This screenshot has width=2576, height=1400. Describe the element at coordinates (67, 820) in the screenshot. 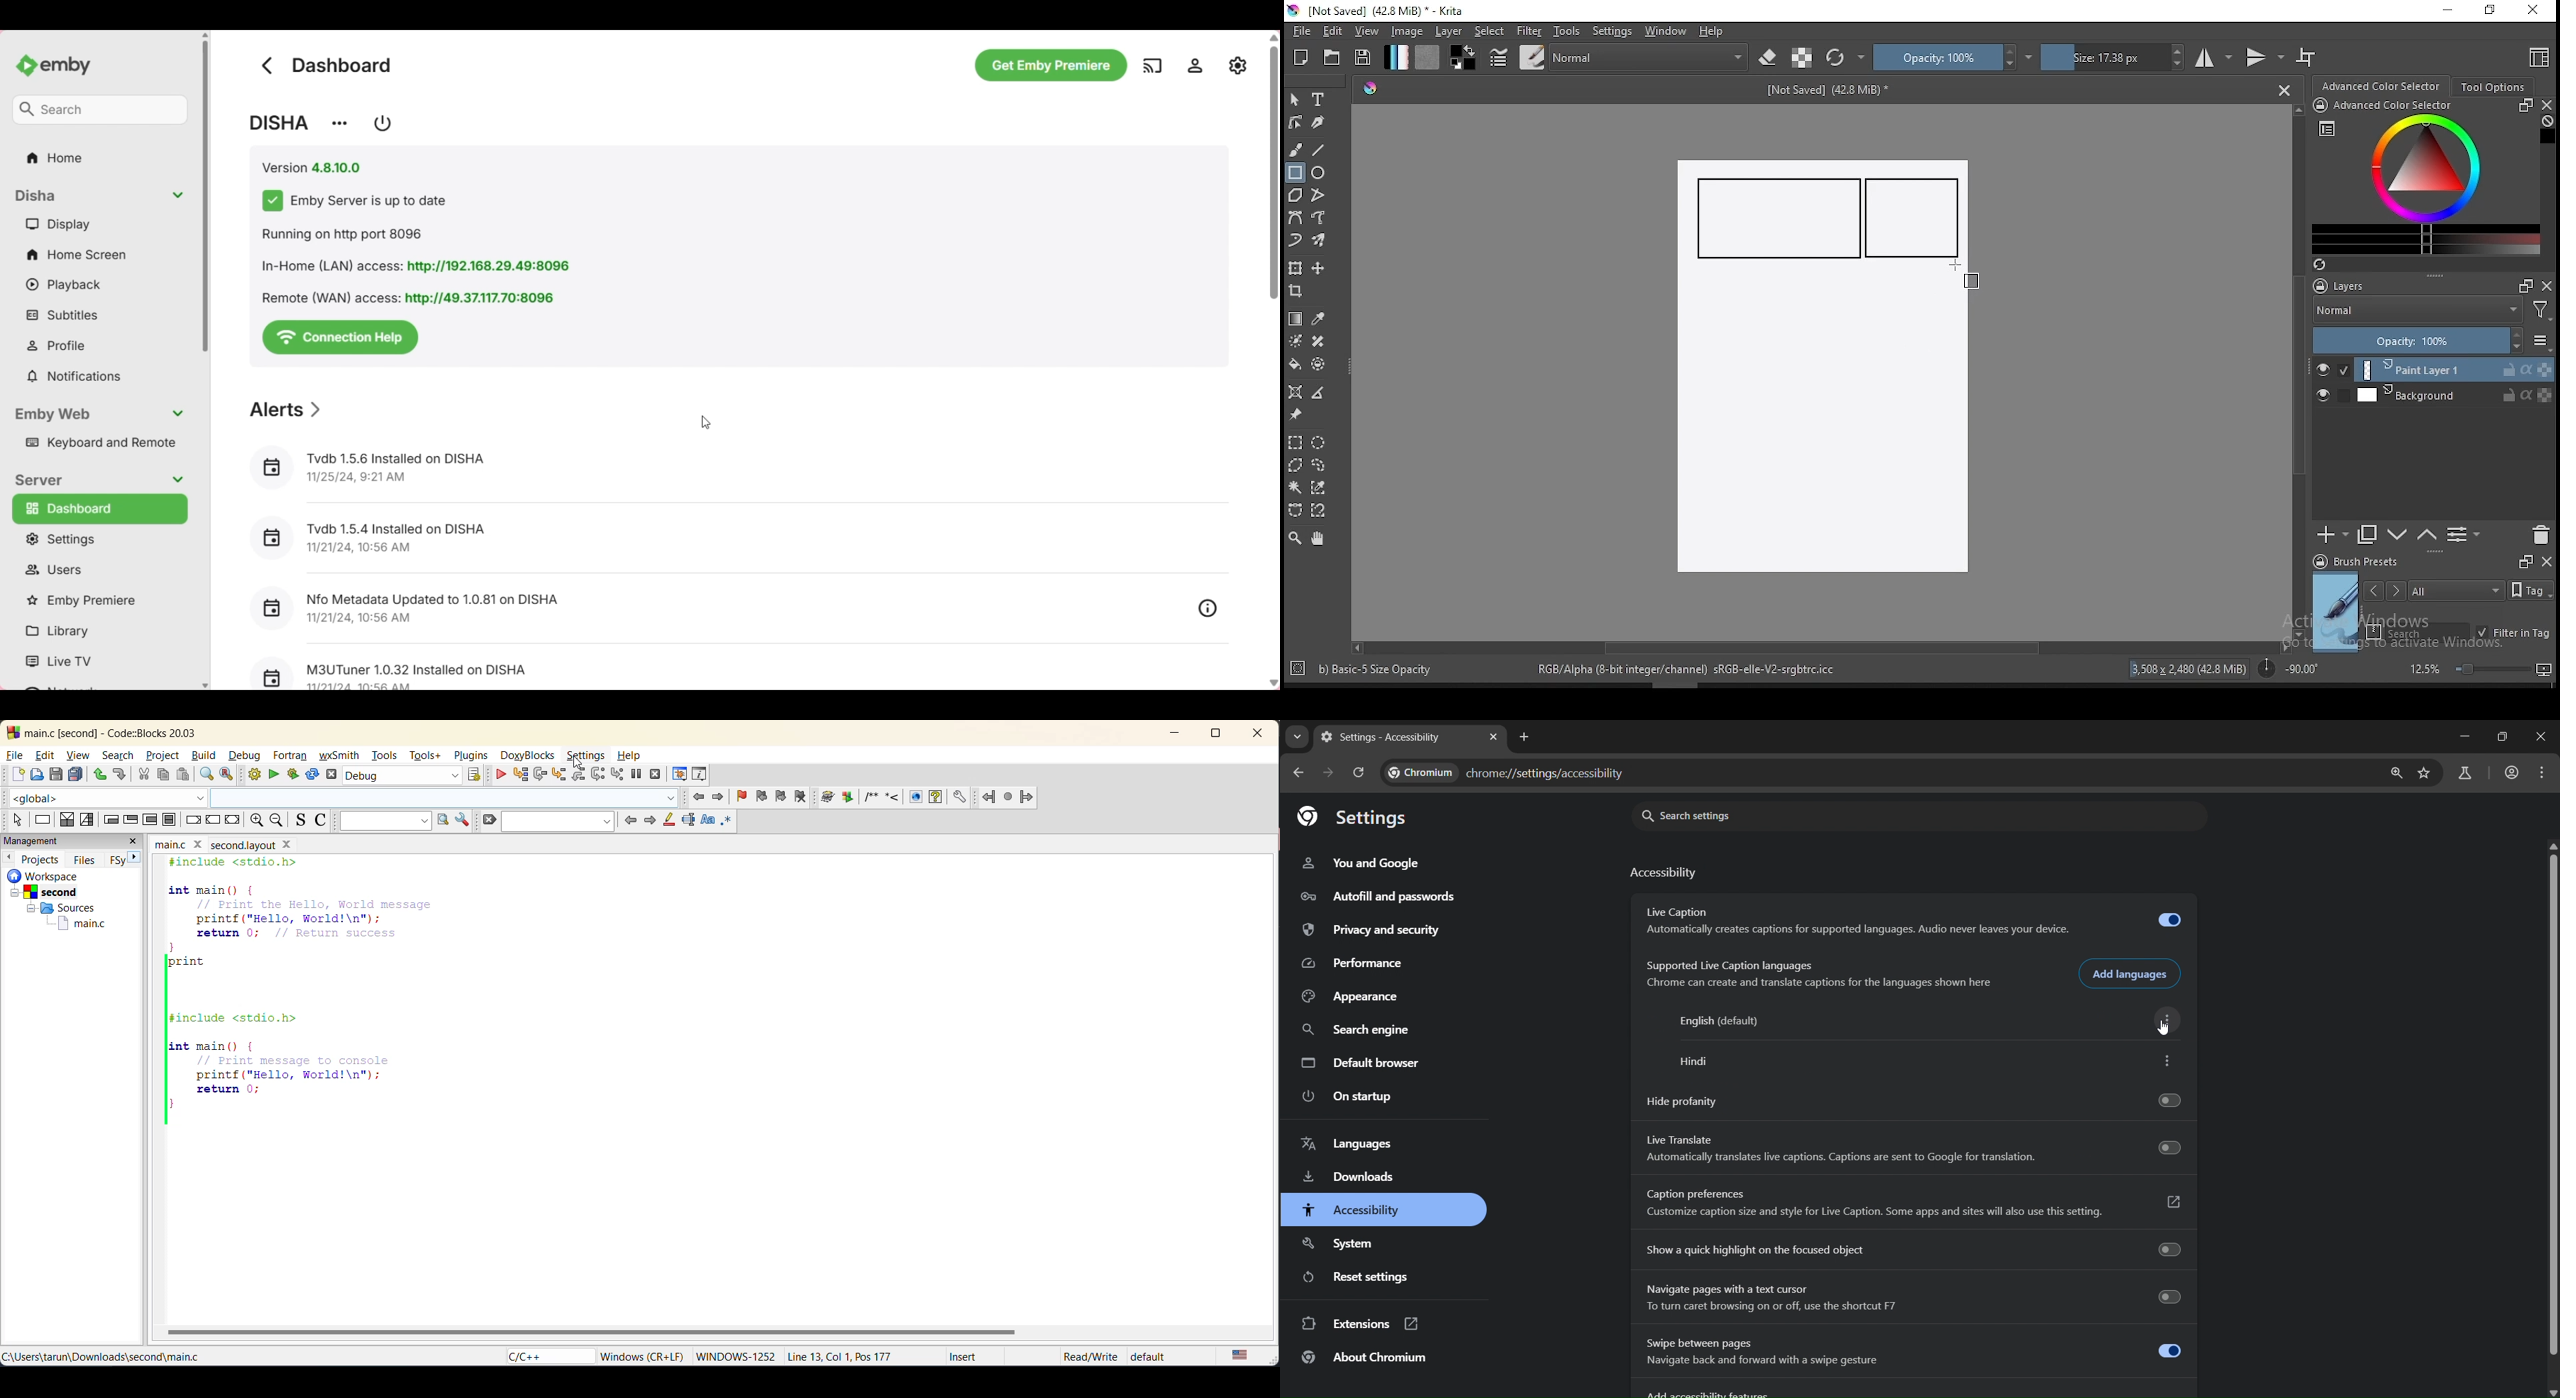

I see `decision` at that location.